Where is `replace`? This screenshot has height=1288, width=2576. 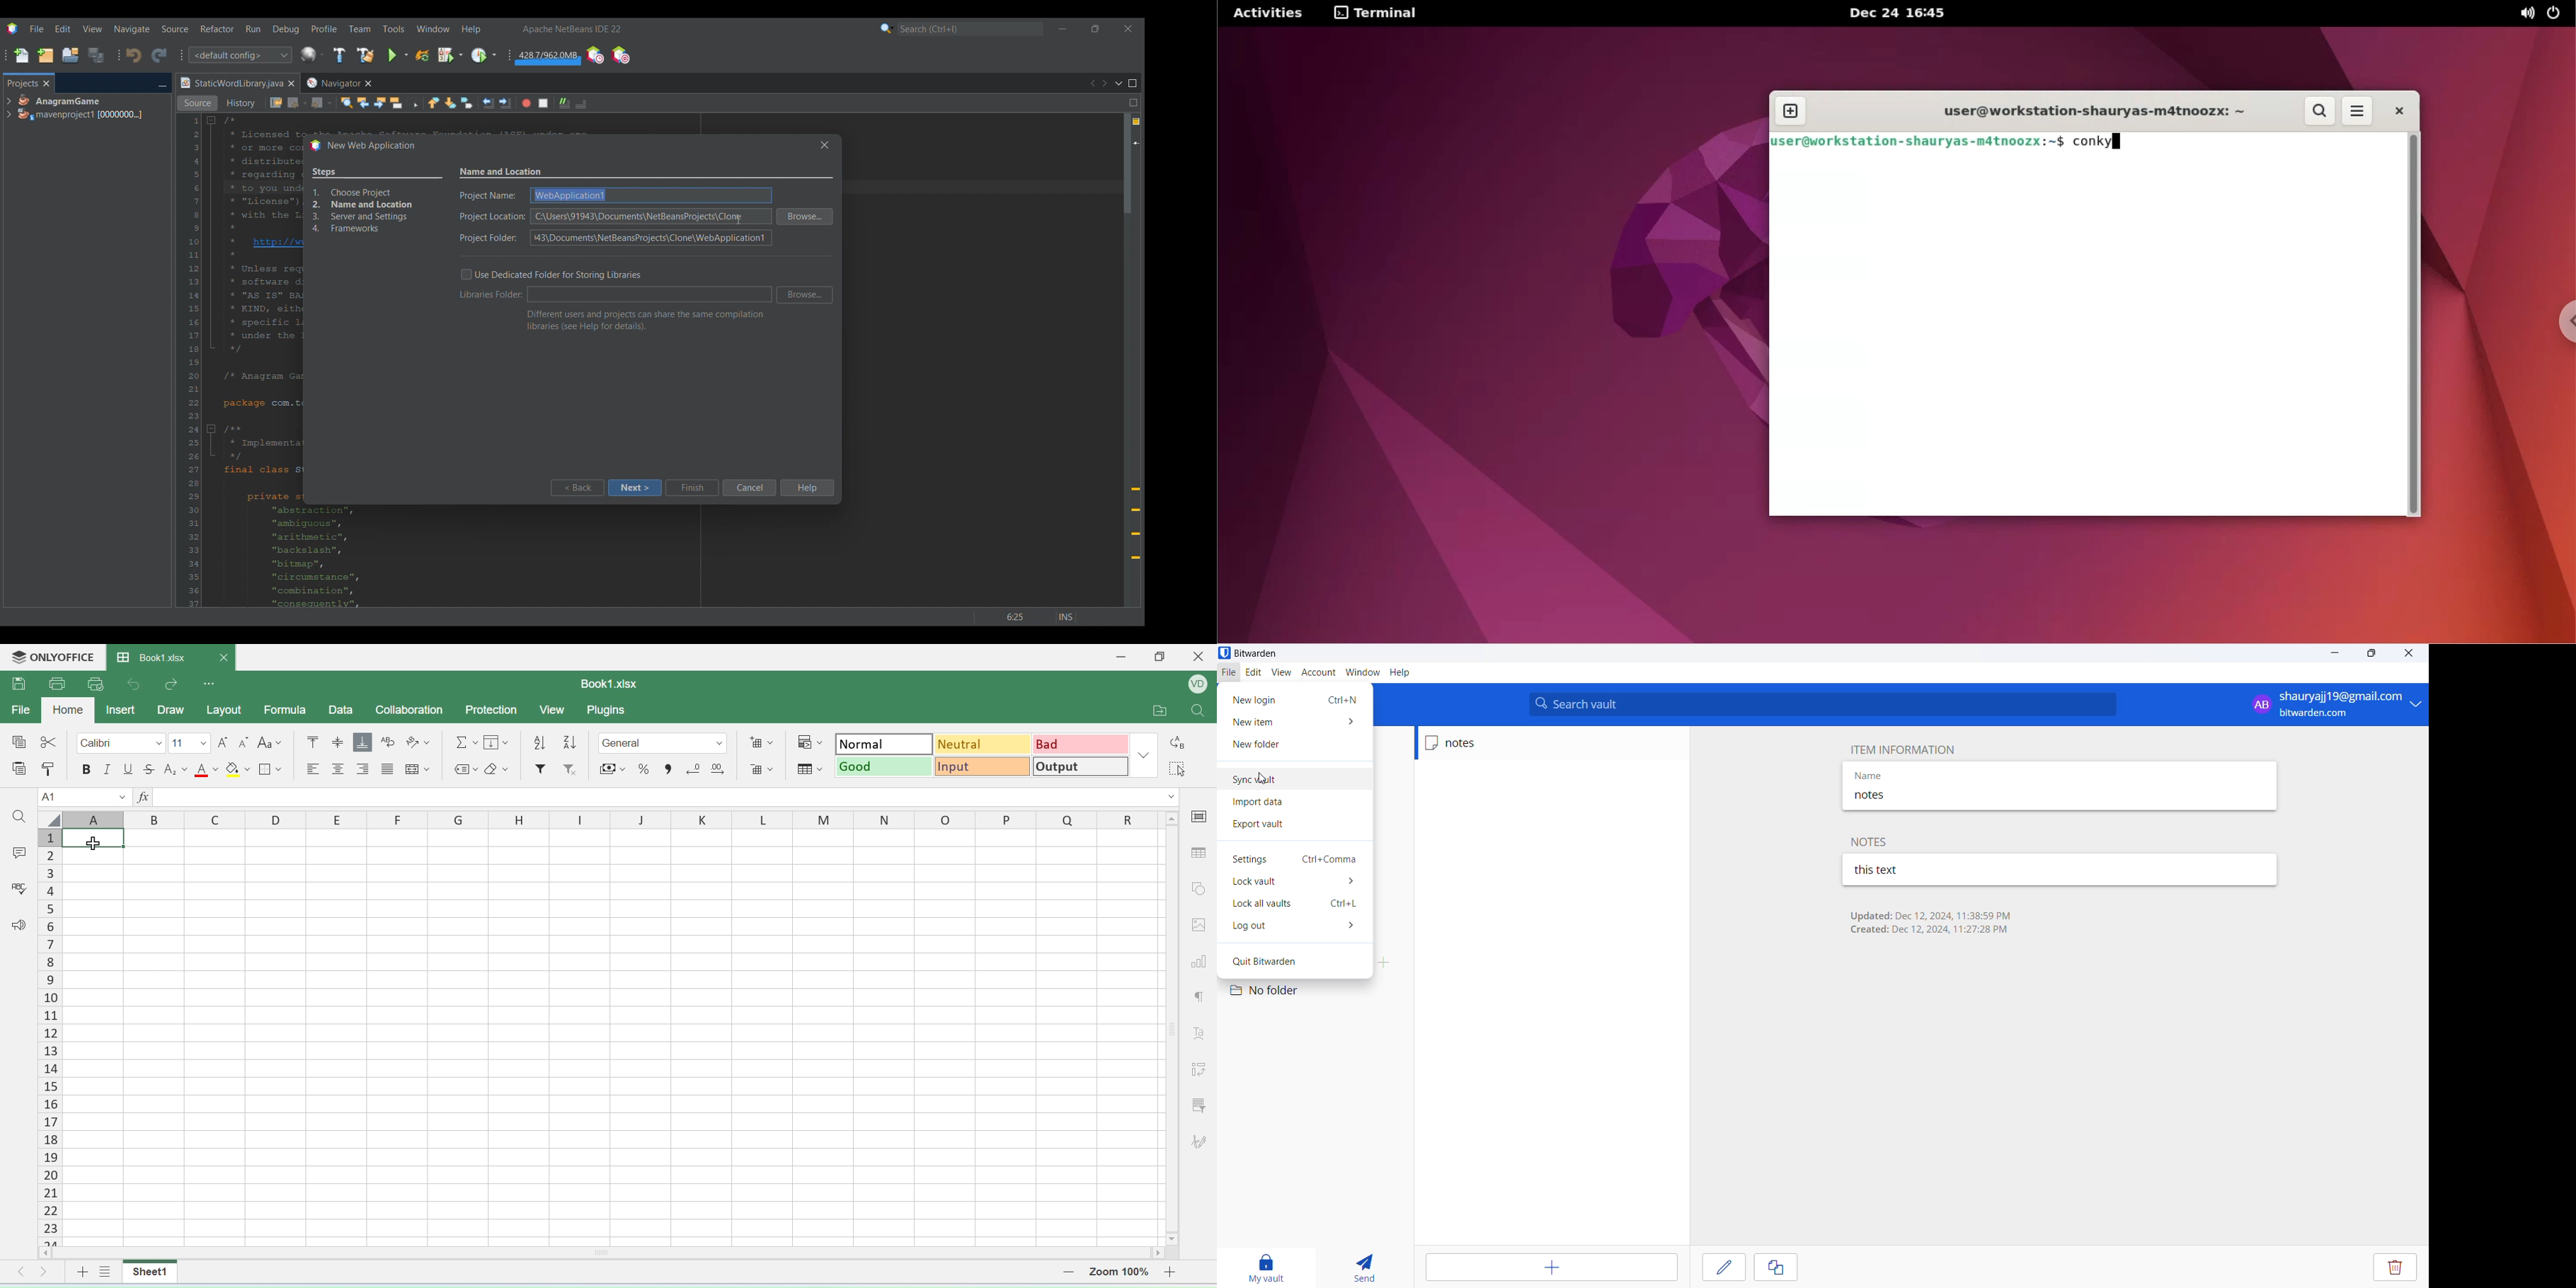
replace is located at coordinates (1180, 744).